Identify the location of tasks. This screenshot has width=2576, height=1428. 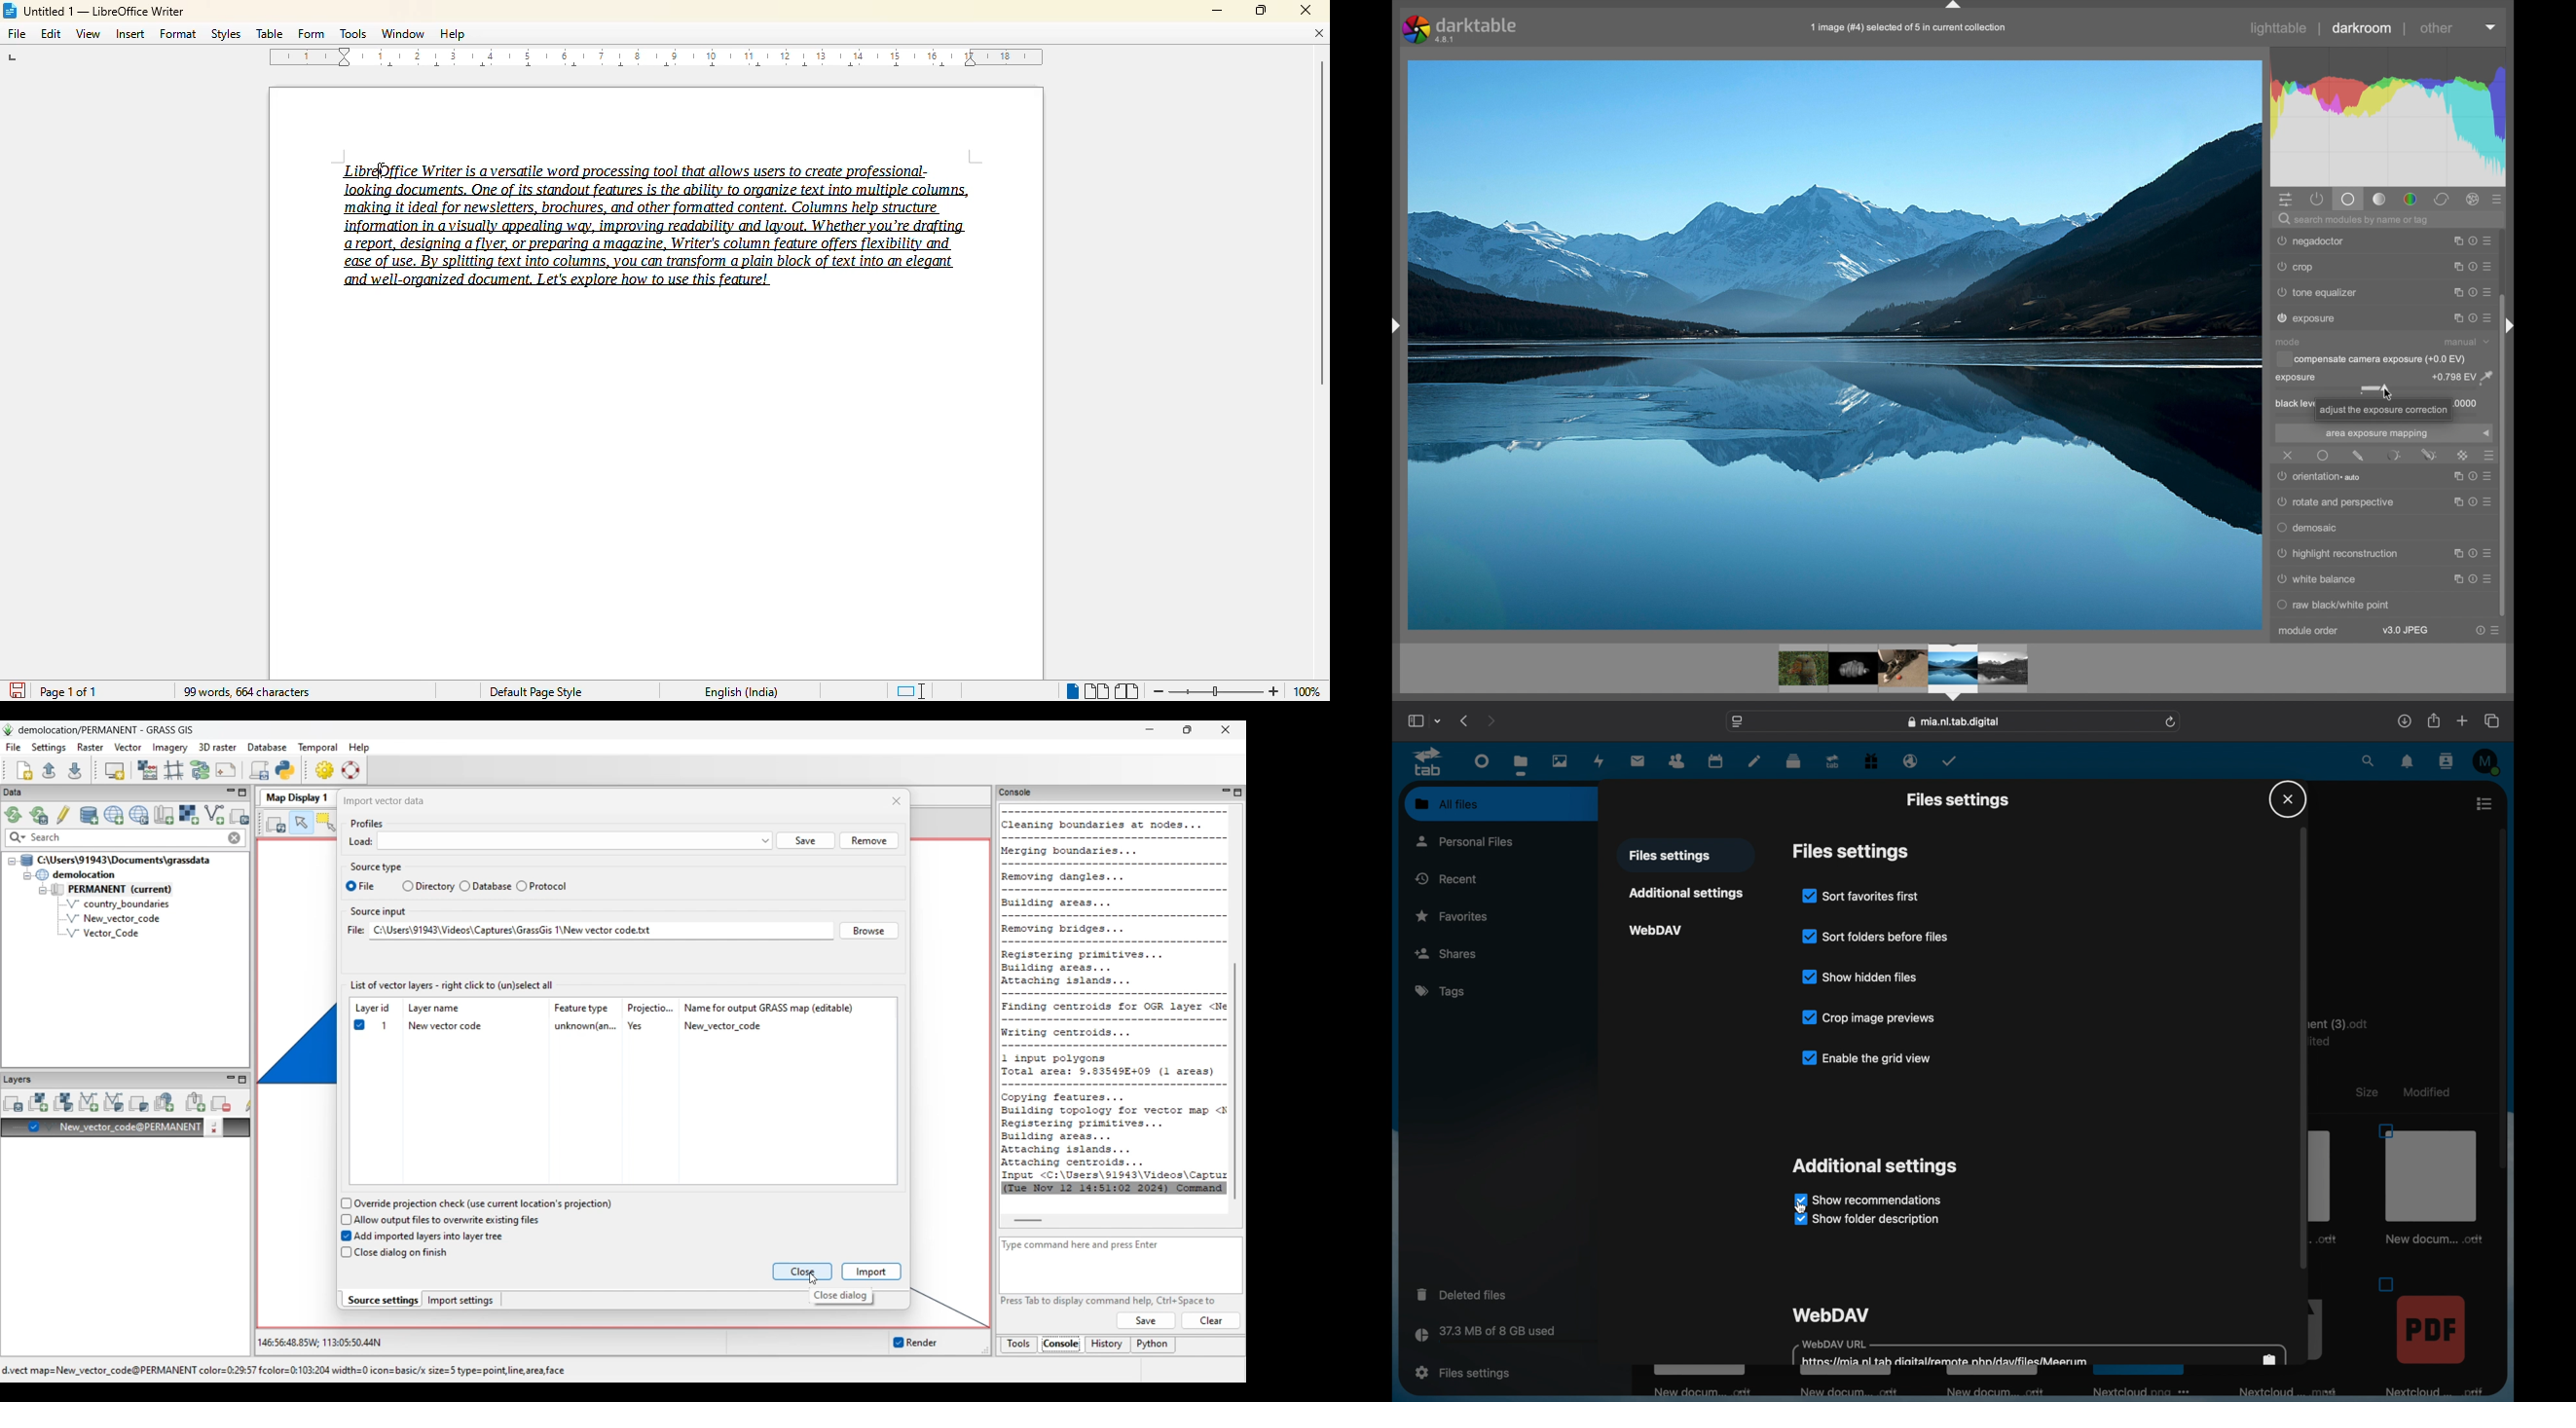
(1950, 762).